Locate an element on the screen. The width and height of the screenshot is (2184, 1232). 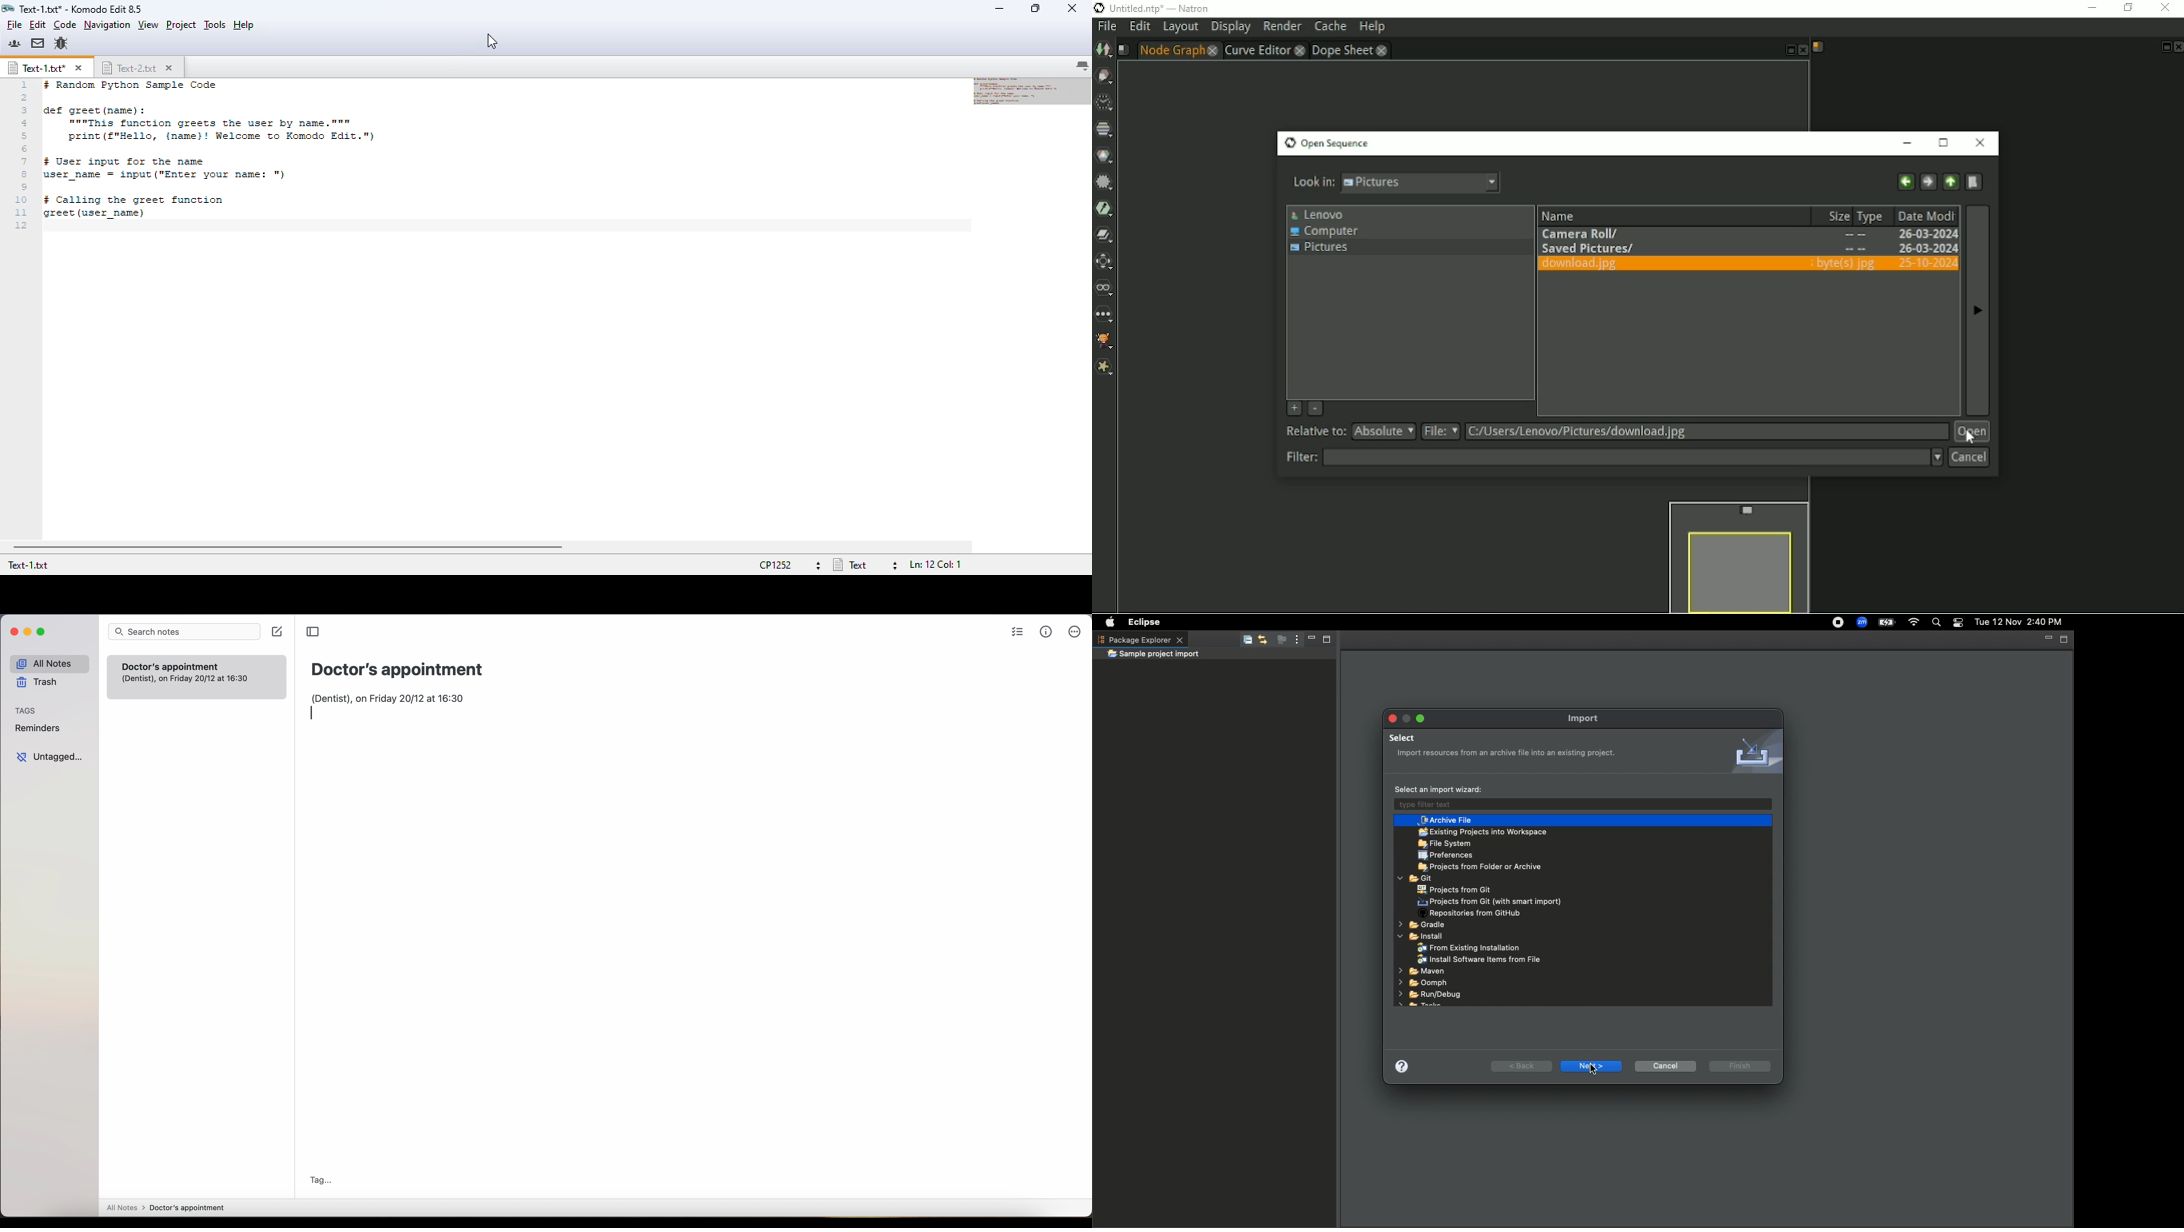
check list is located at coordinates (1015, 633).